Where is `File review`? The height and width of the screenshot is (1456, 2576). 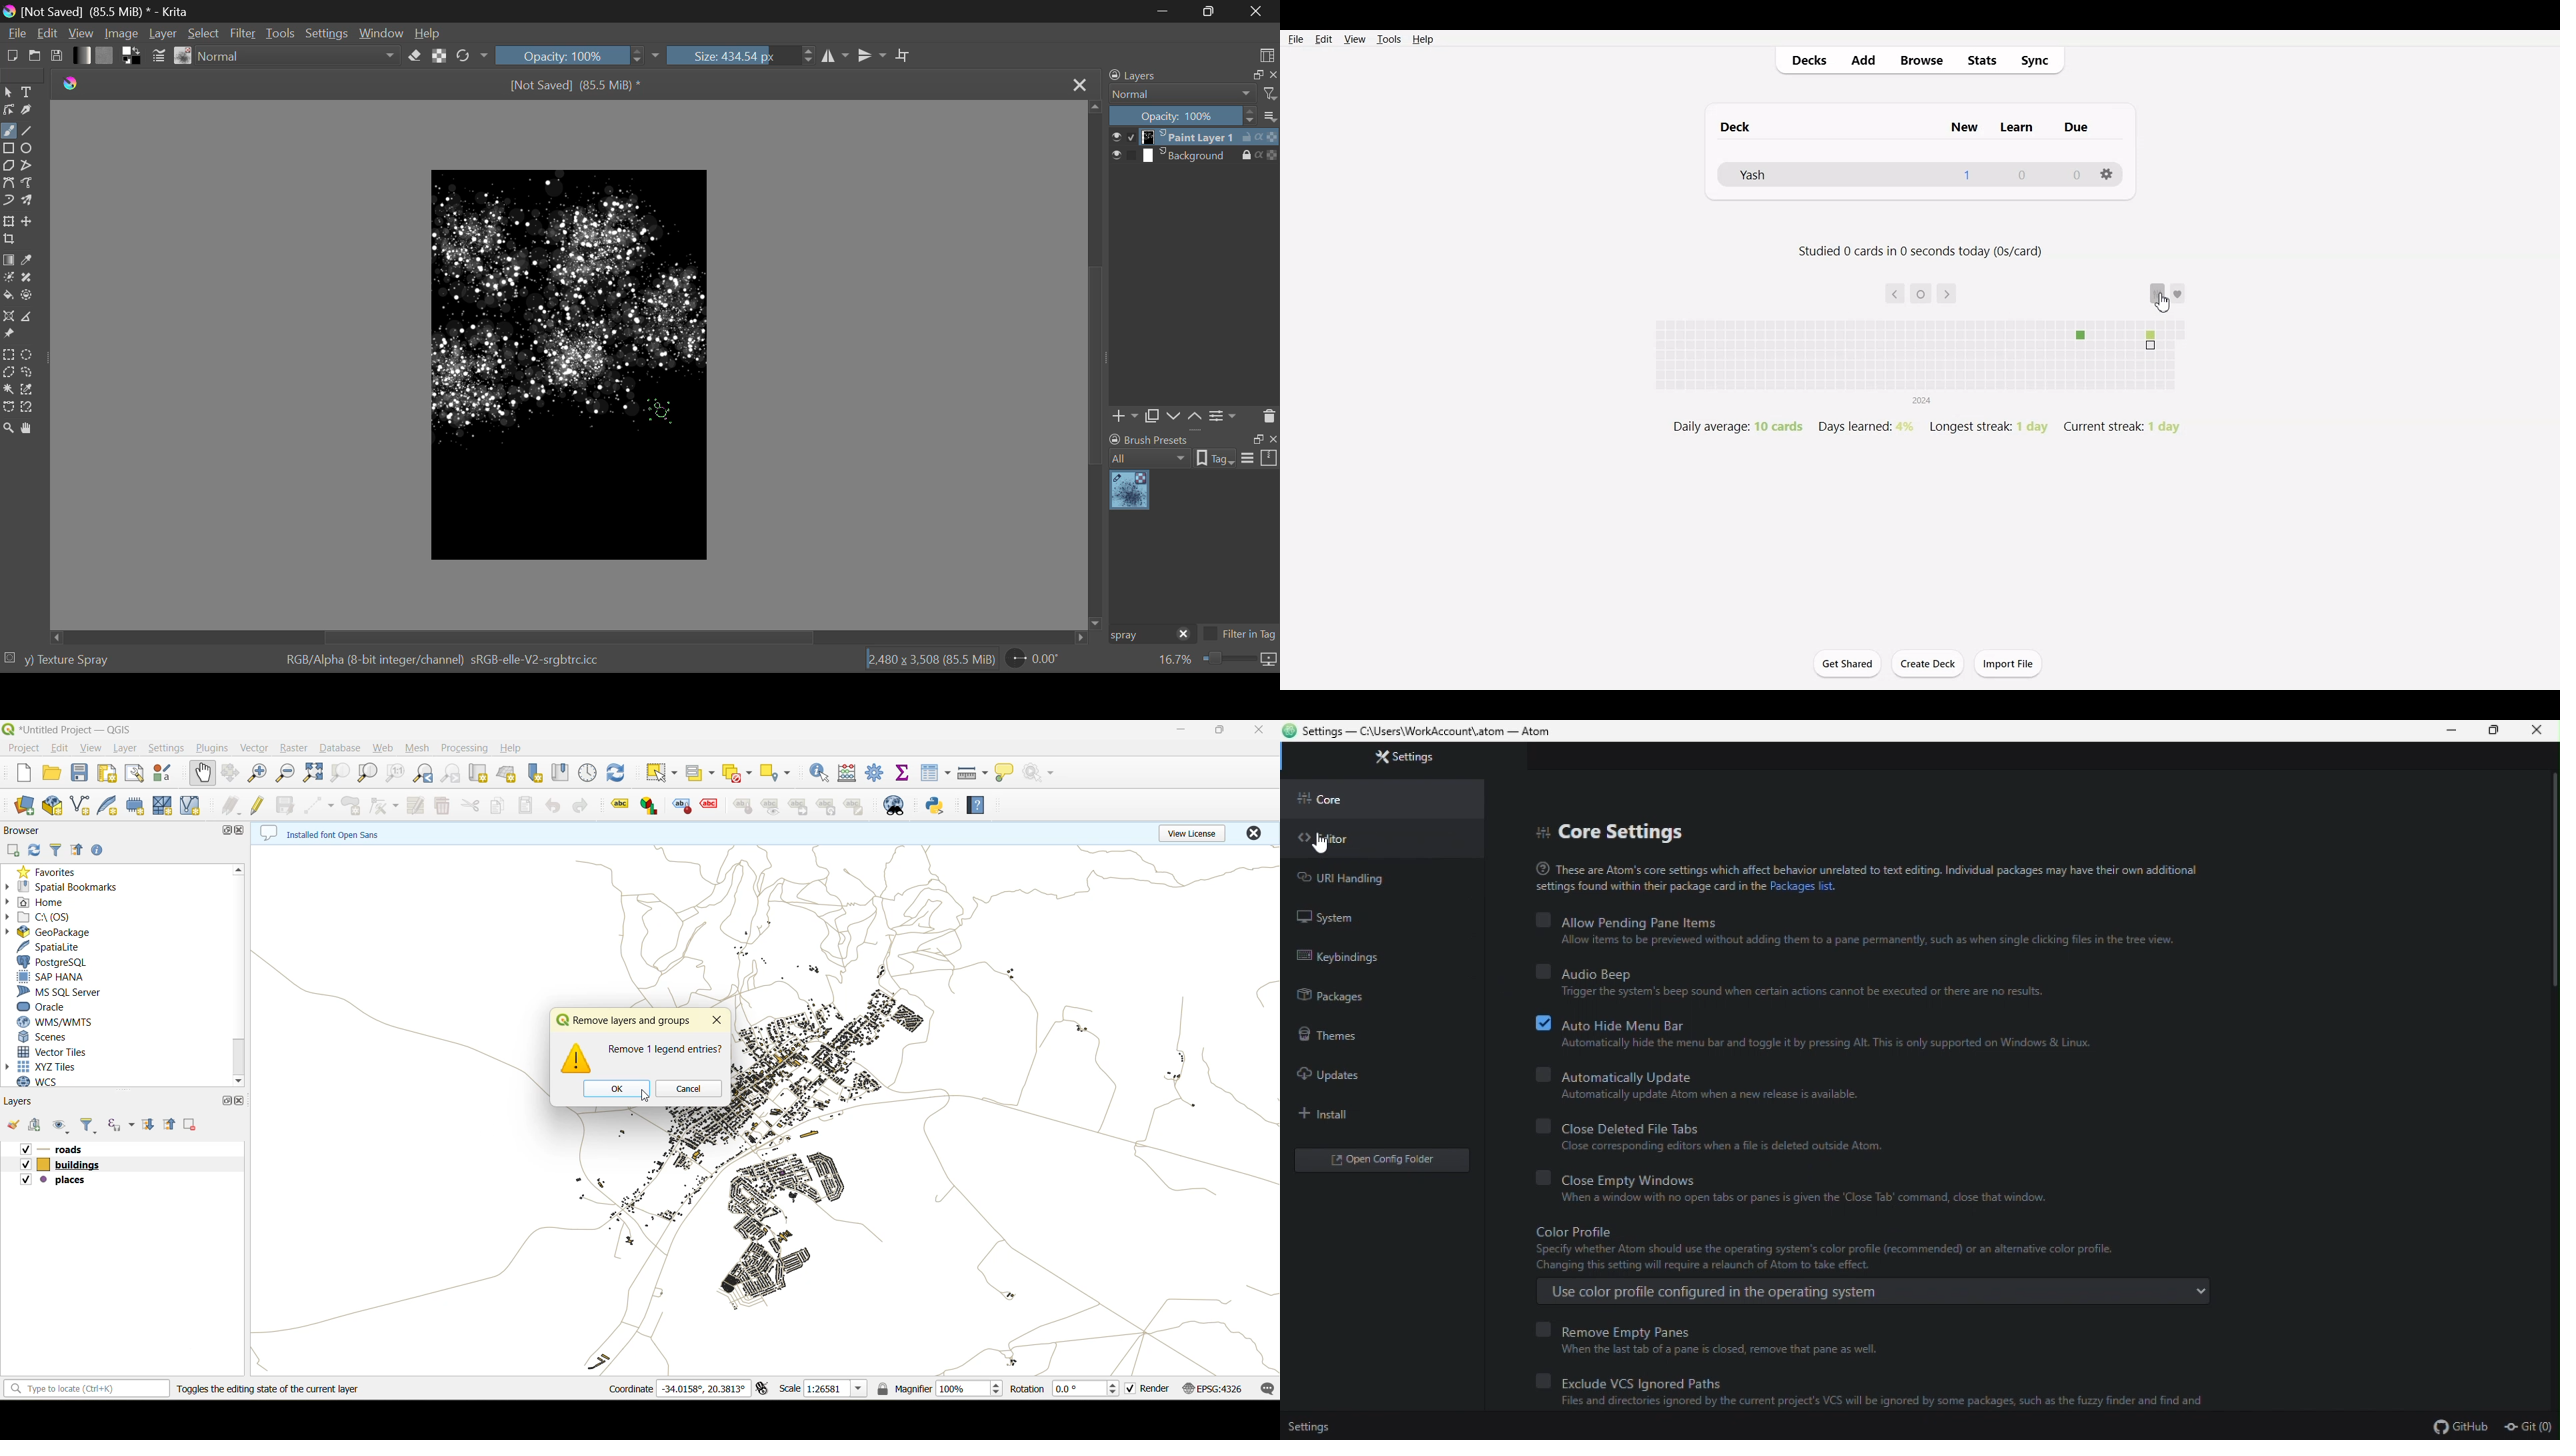 File review is located at coordinates (1917, 356).